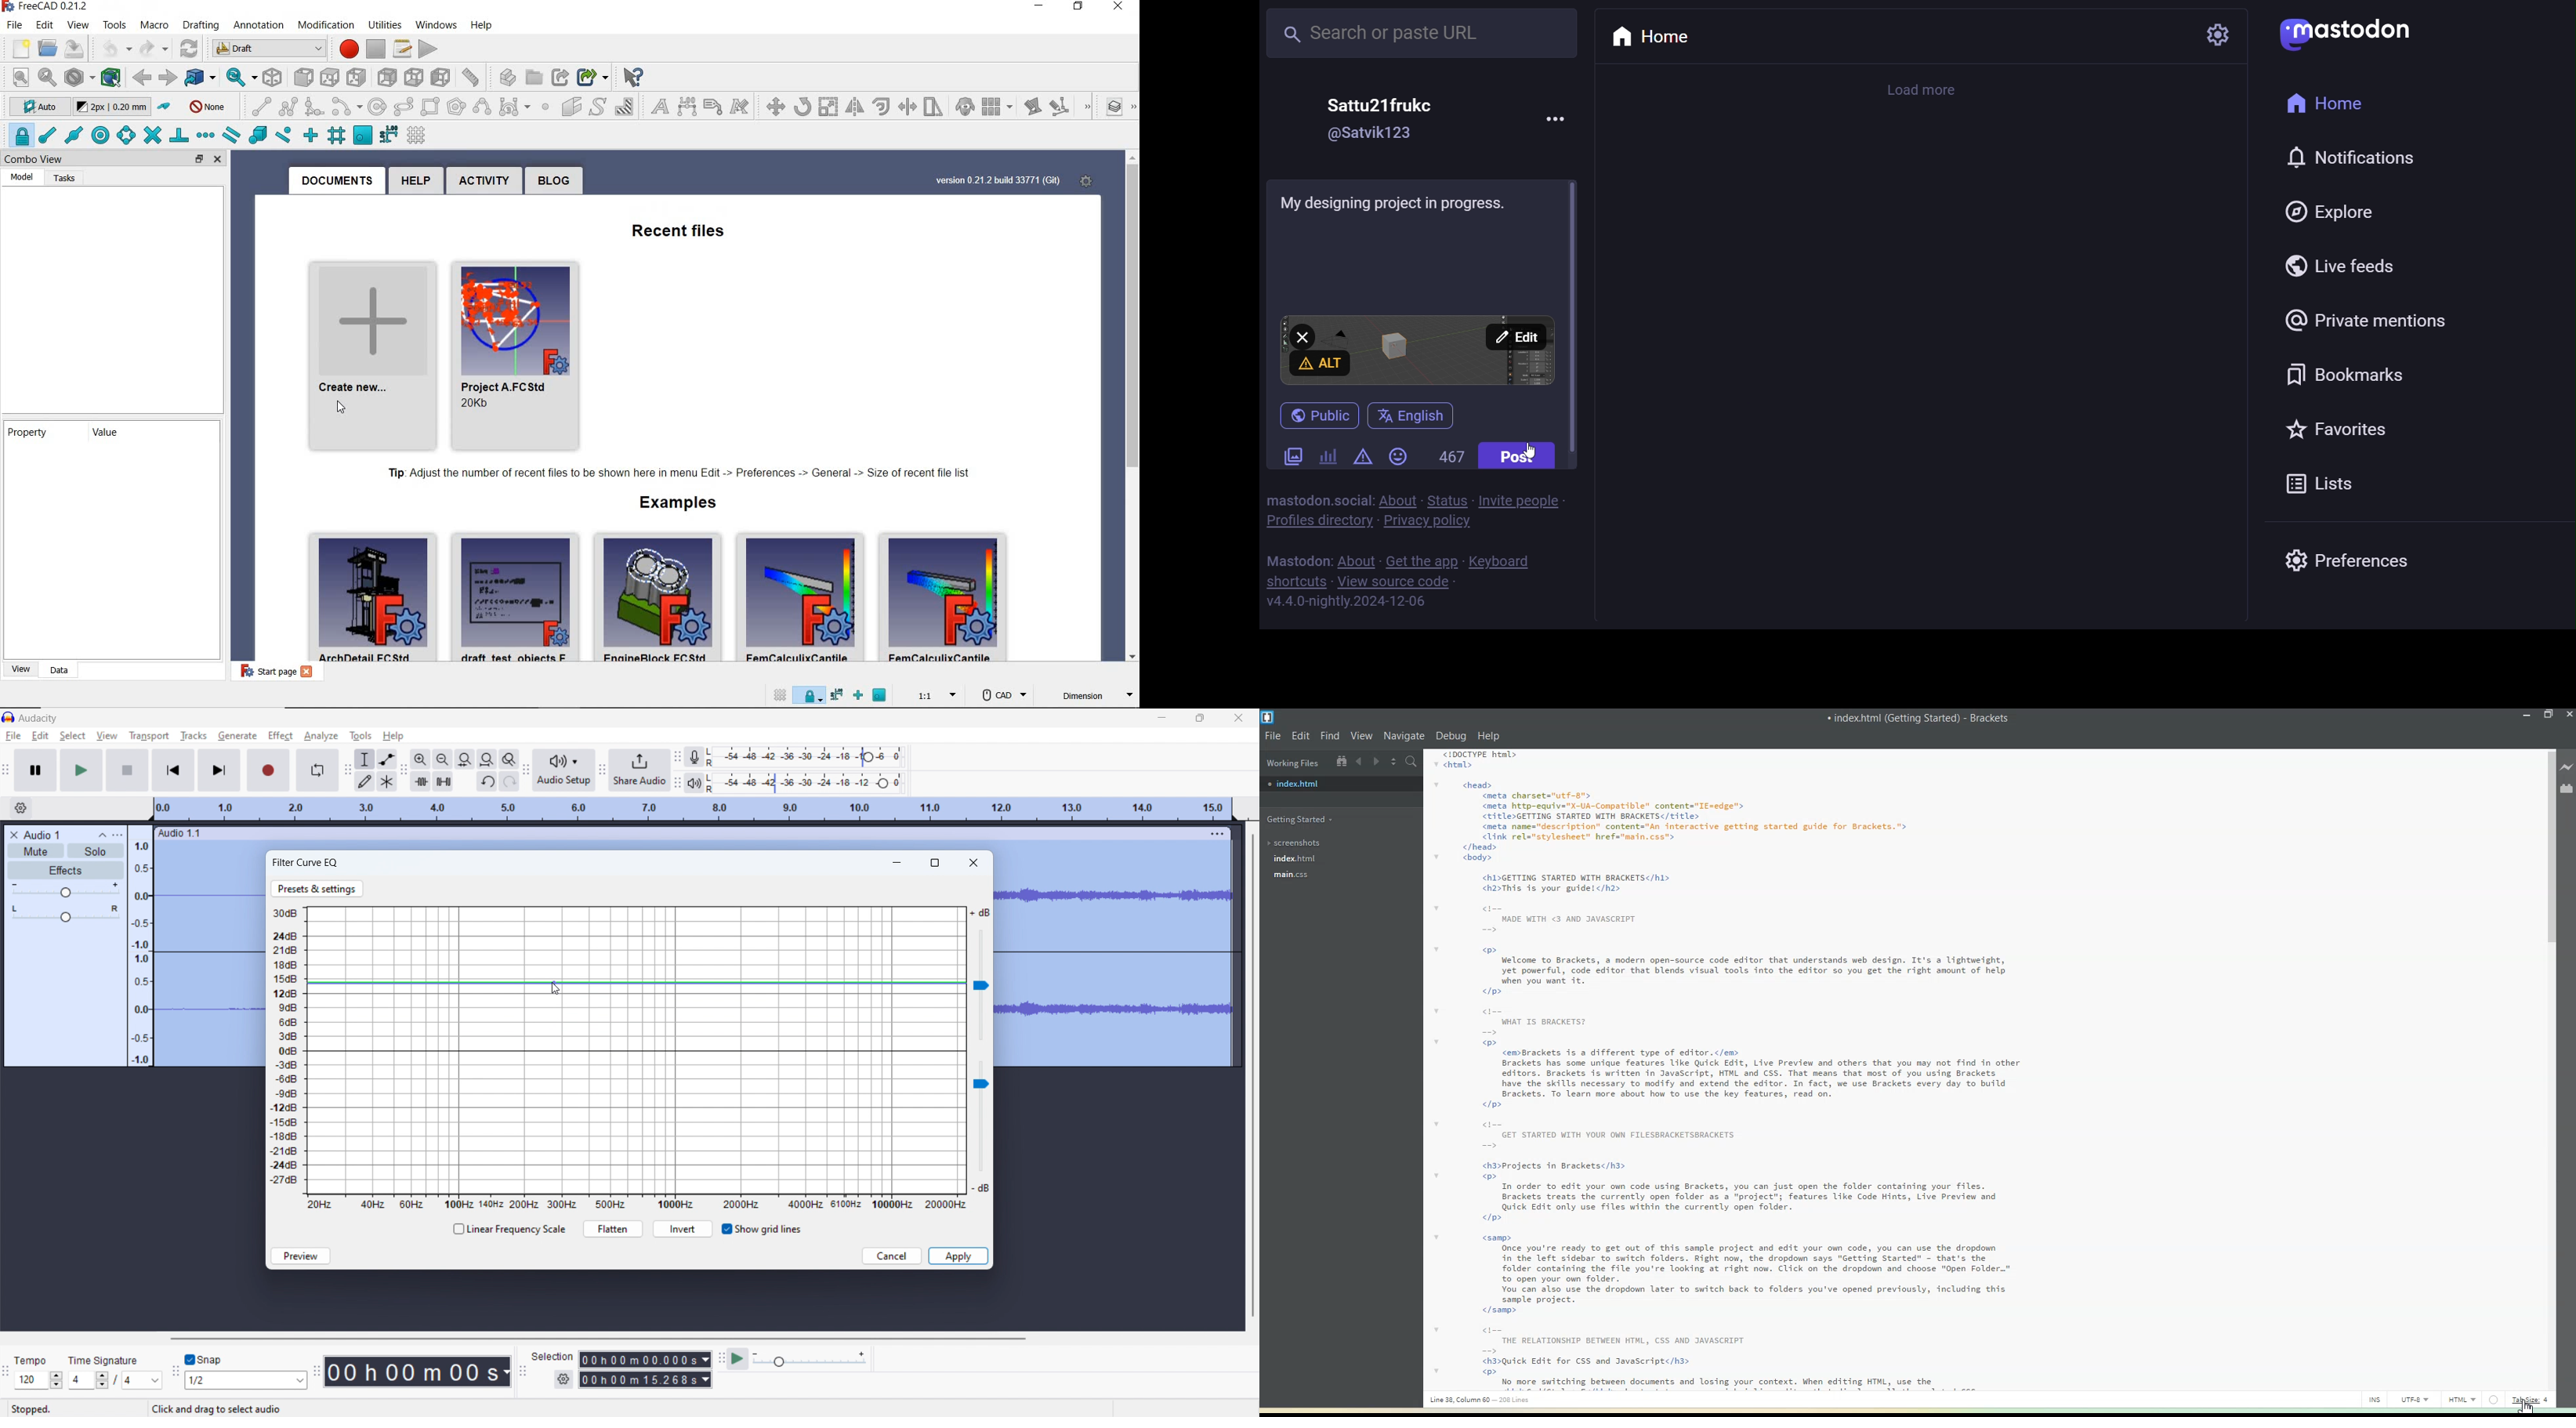  Describe the element at coordinates (645, 1358) in the screenshot. I see `00h00m00.000s (start time)` at that location.